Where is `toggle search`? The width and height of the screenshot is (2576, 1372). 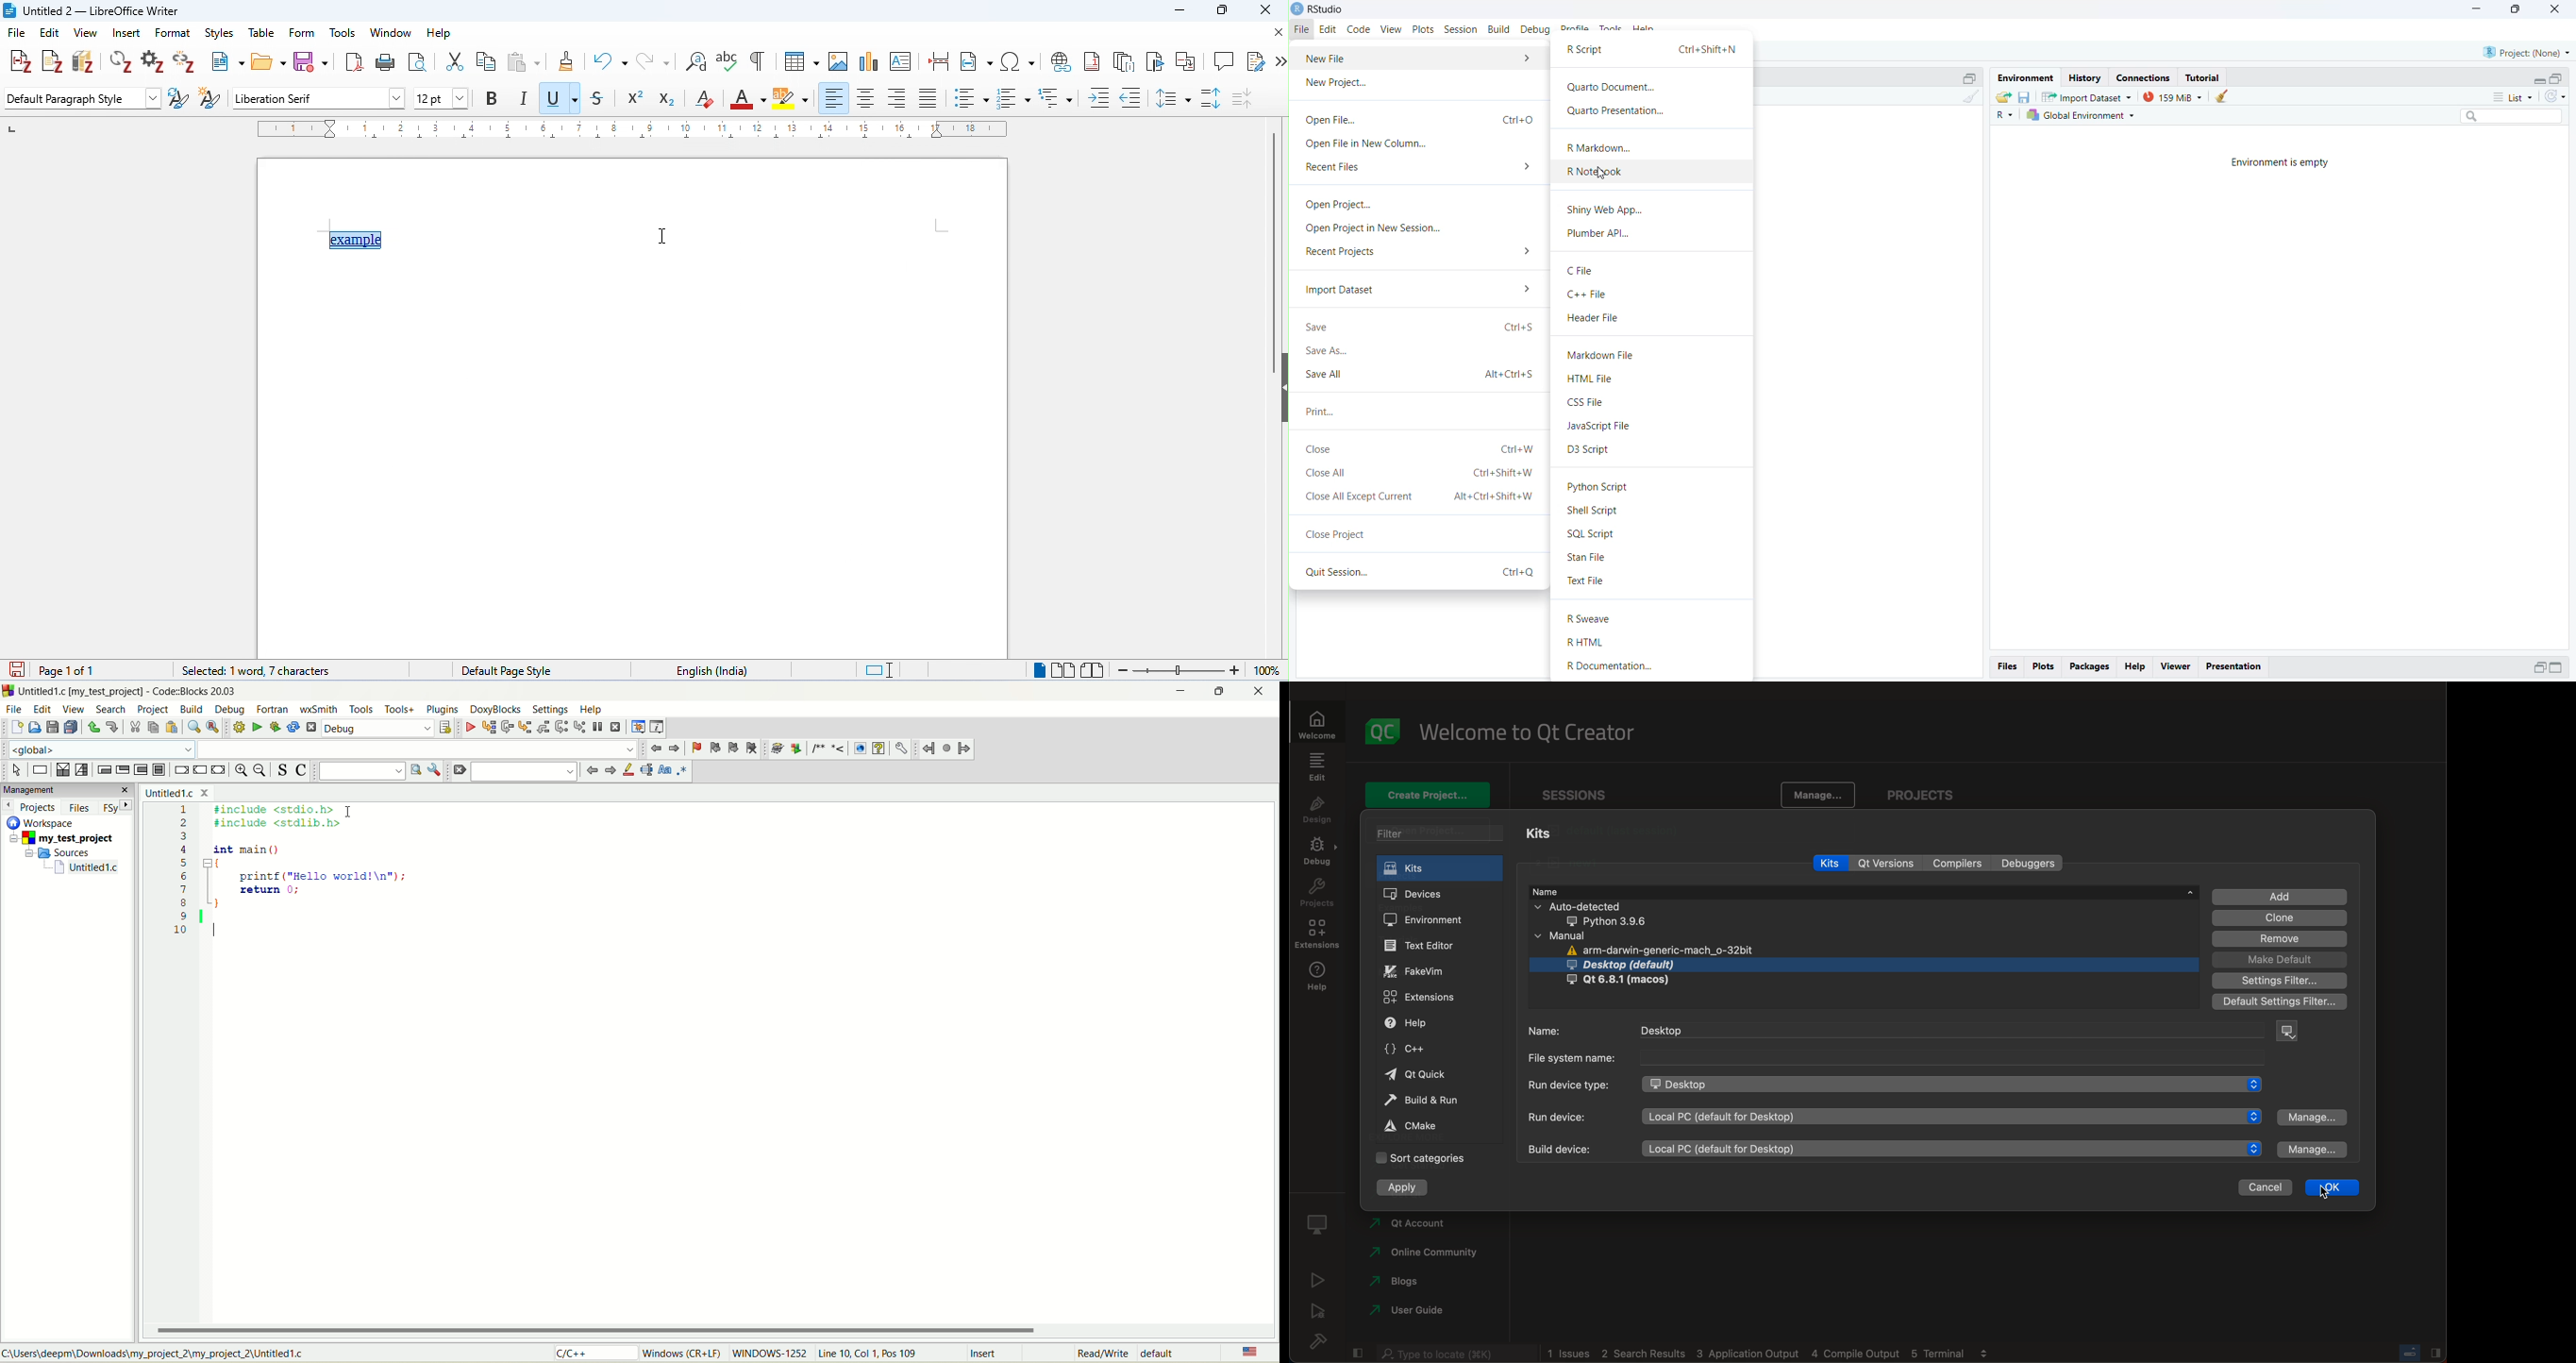
toggle search is located at coordinates (283, 770).